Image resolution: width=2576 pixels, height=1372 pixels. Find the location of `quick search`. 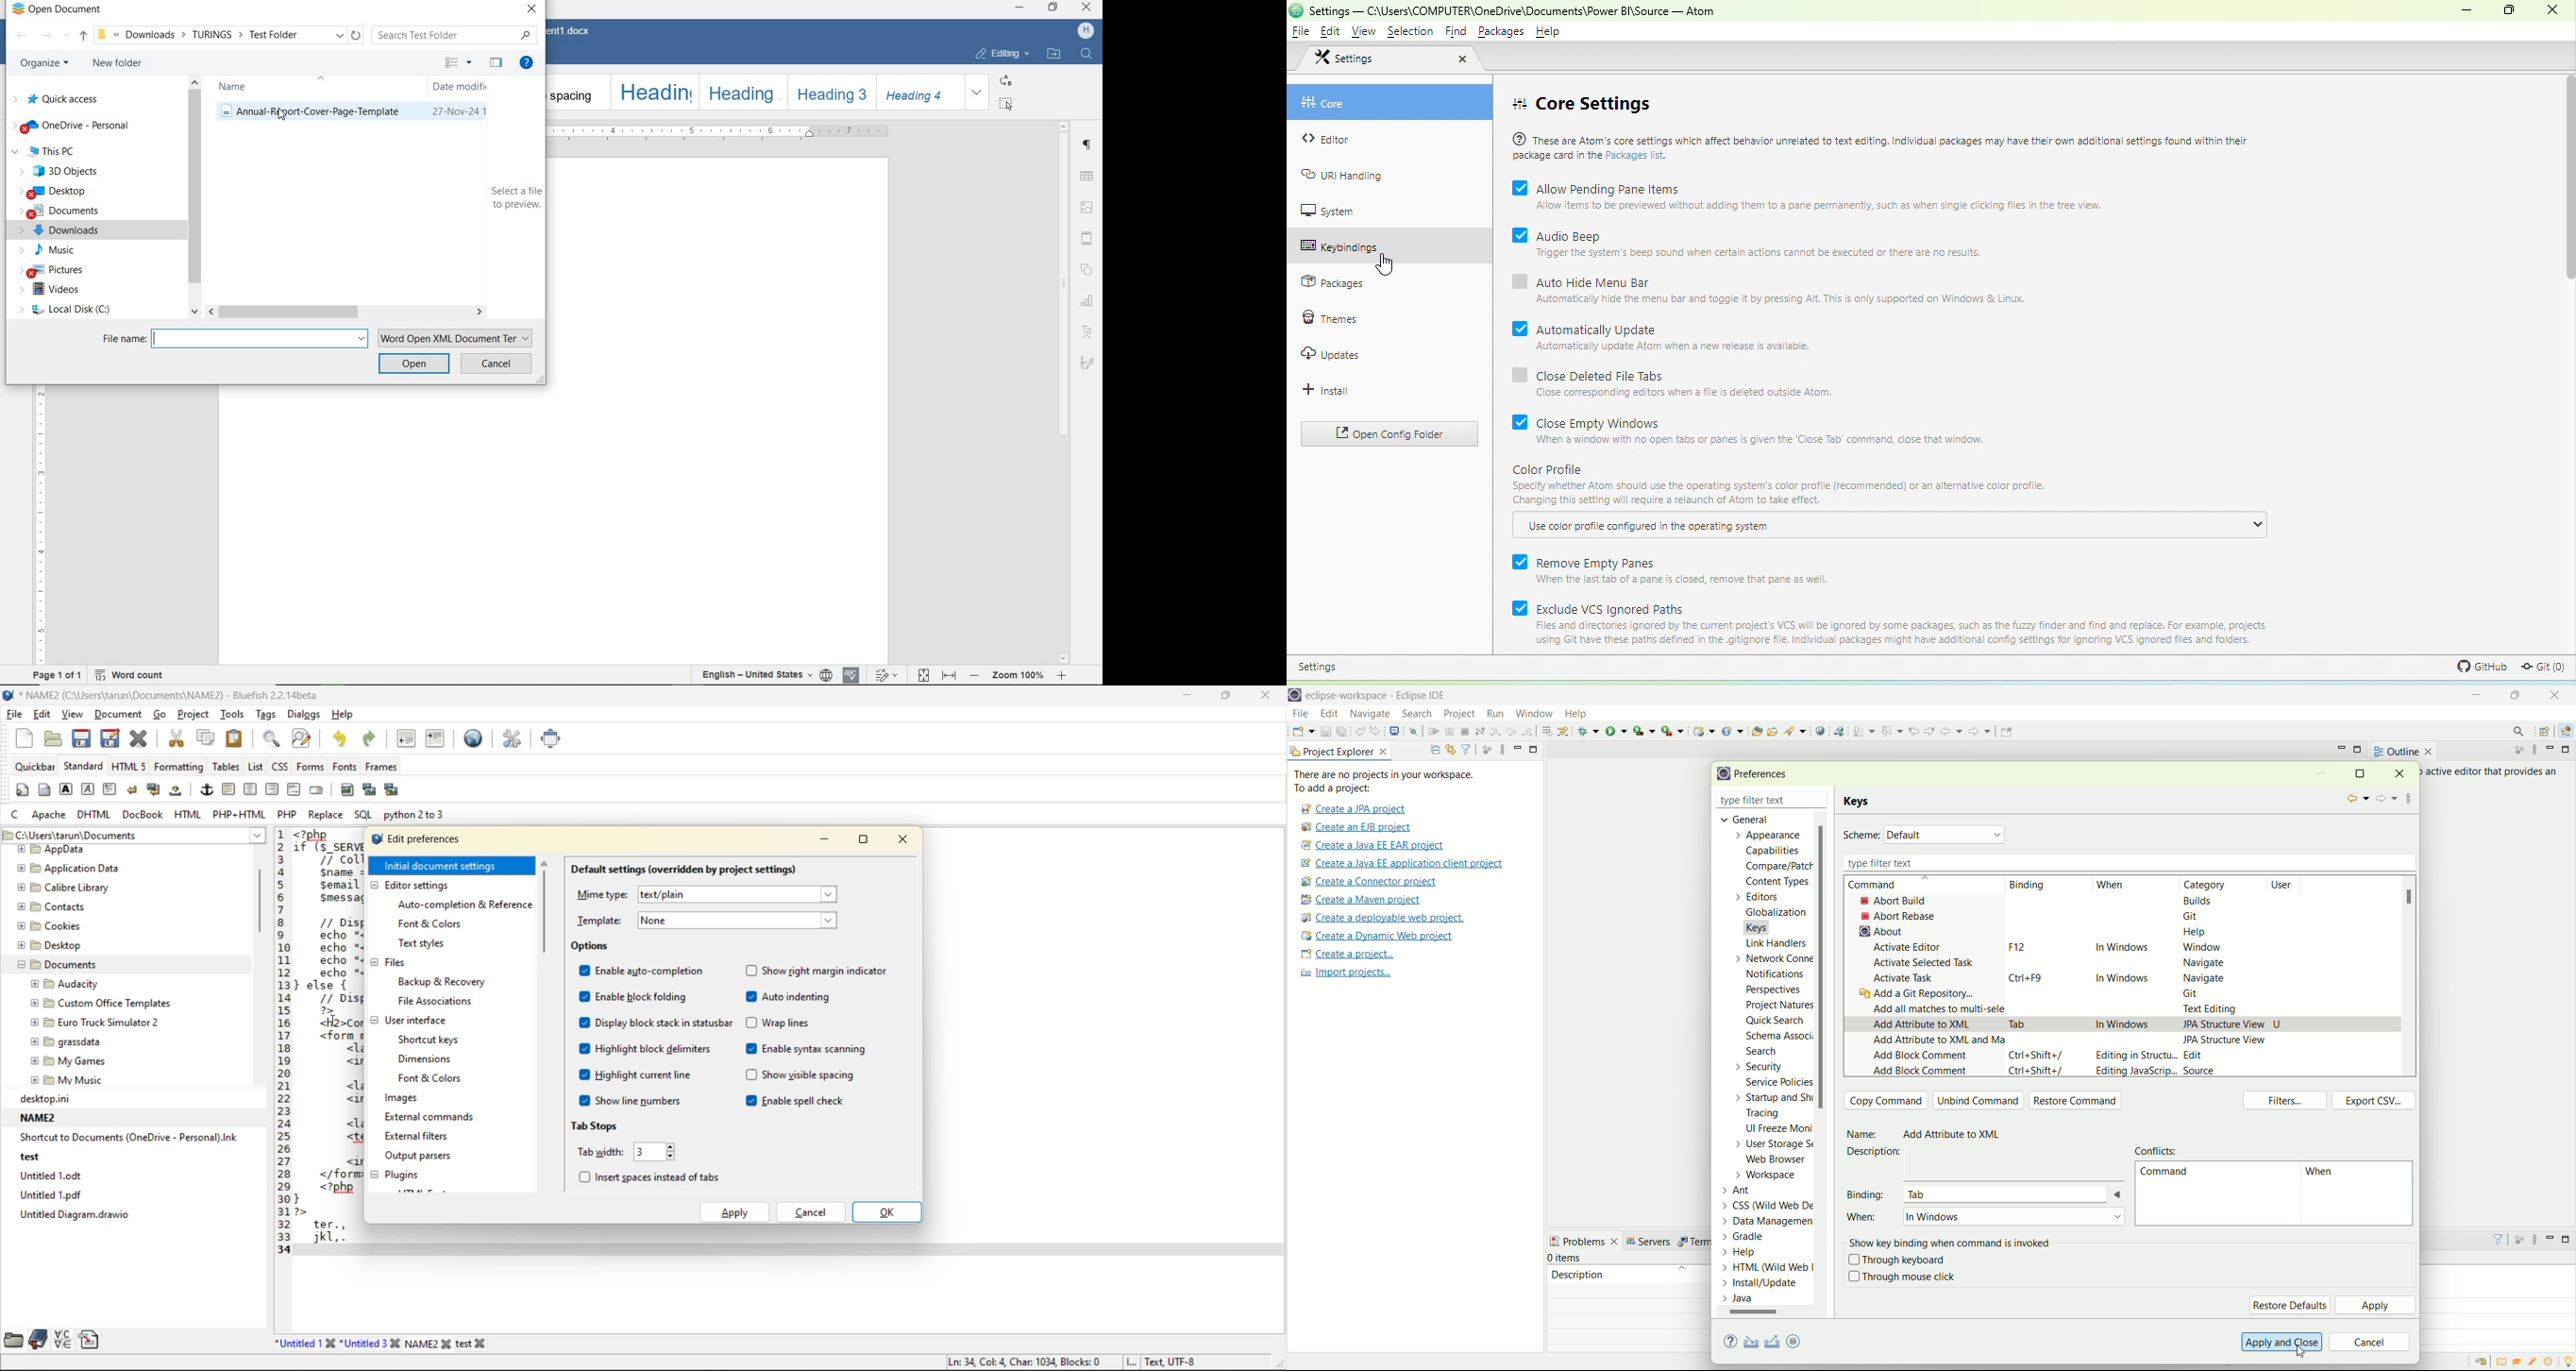

quick search is located at coordinates (1775, 1023).